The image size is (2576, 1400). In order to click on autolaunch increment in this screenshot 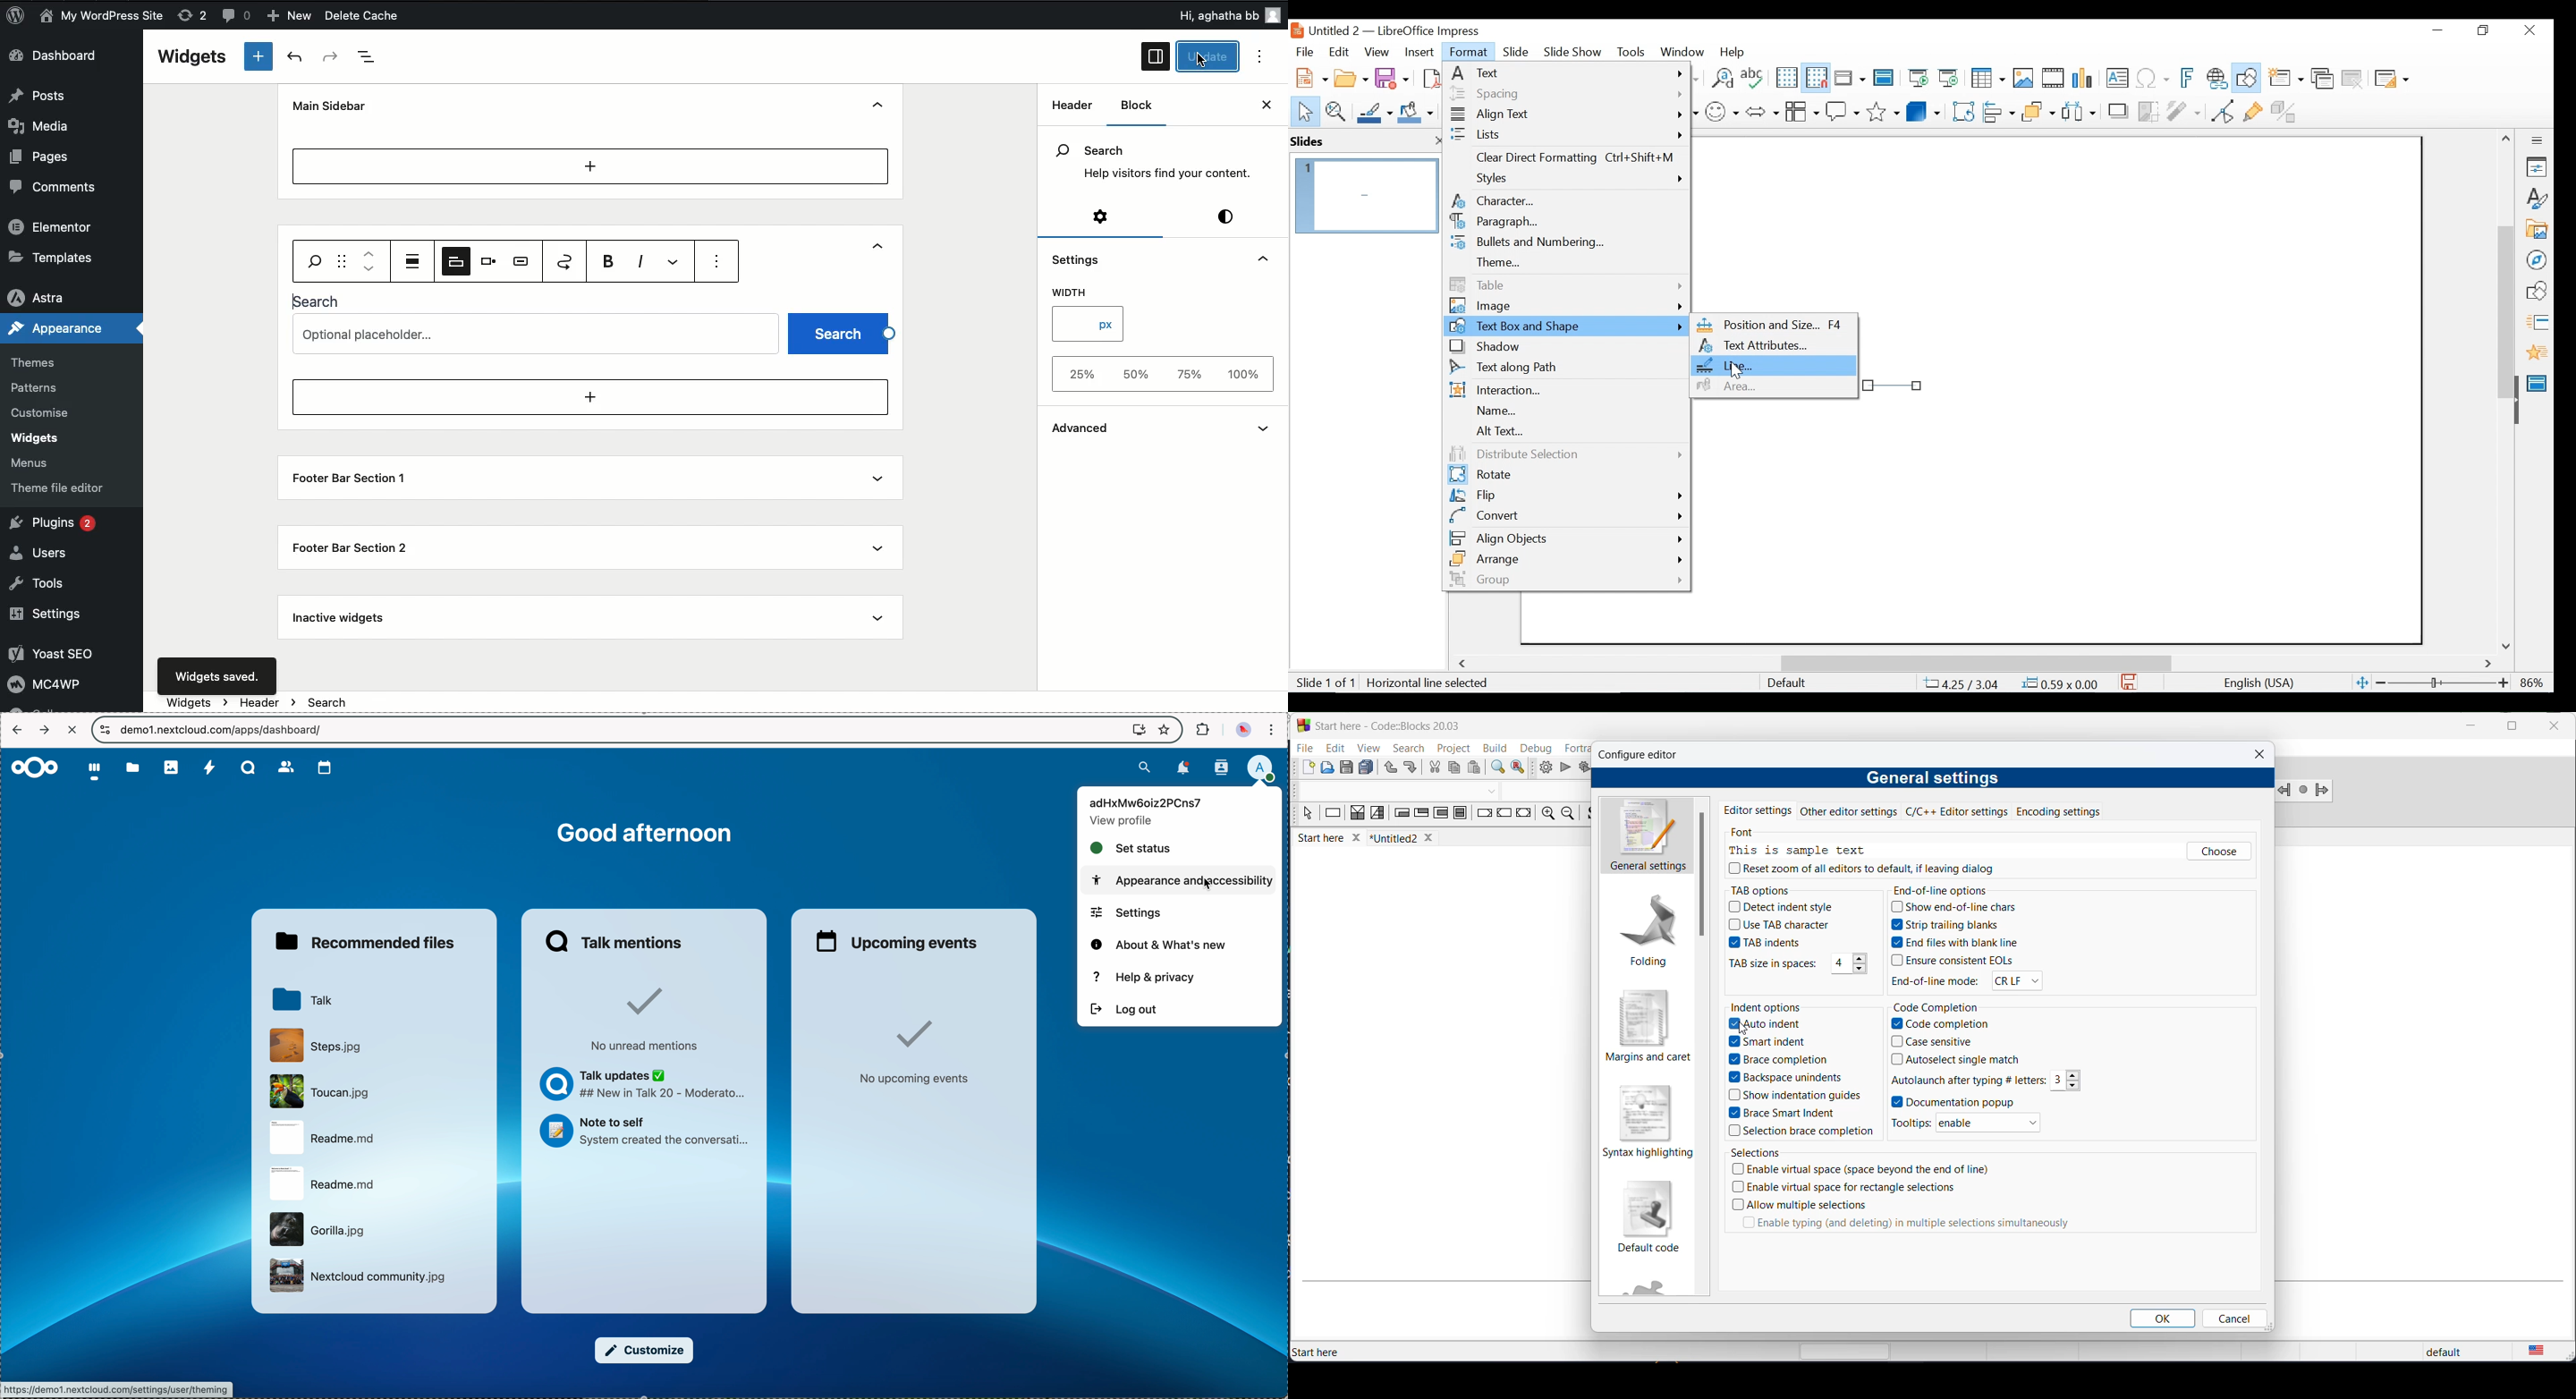, I will do `click(2072, 1075)`.